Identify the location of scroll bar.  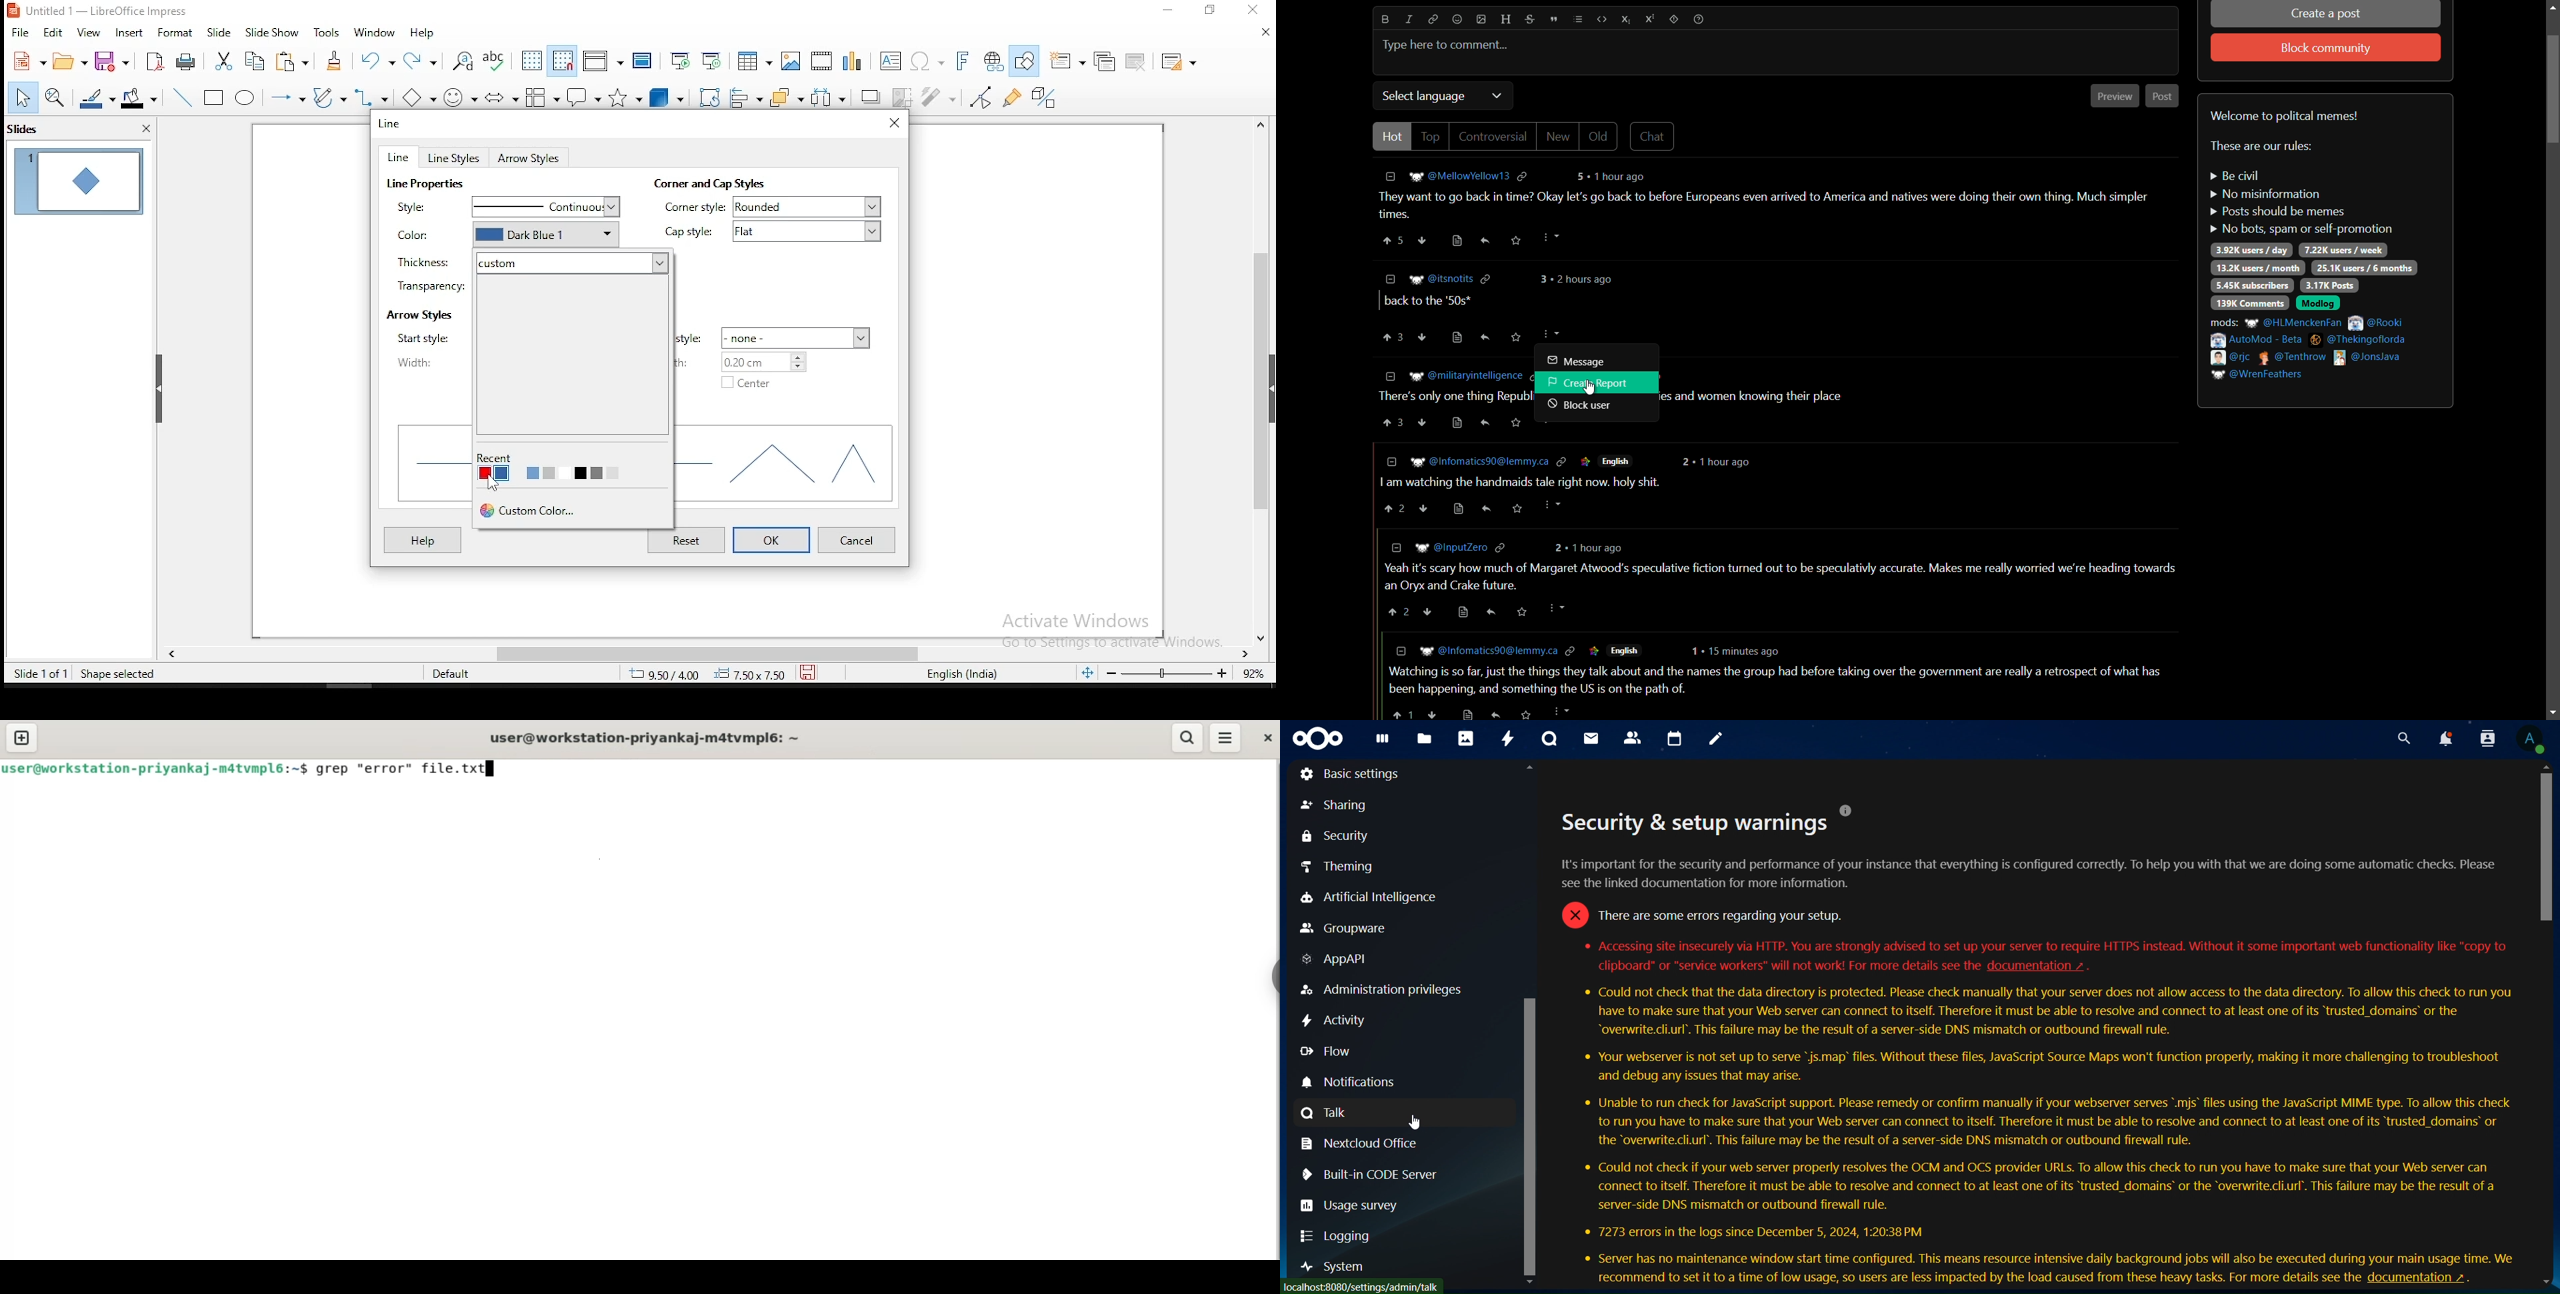
(2542, 847).